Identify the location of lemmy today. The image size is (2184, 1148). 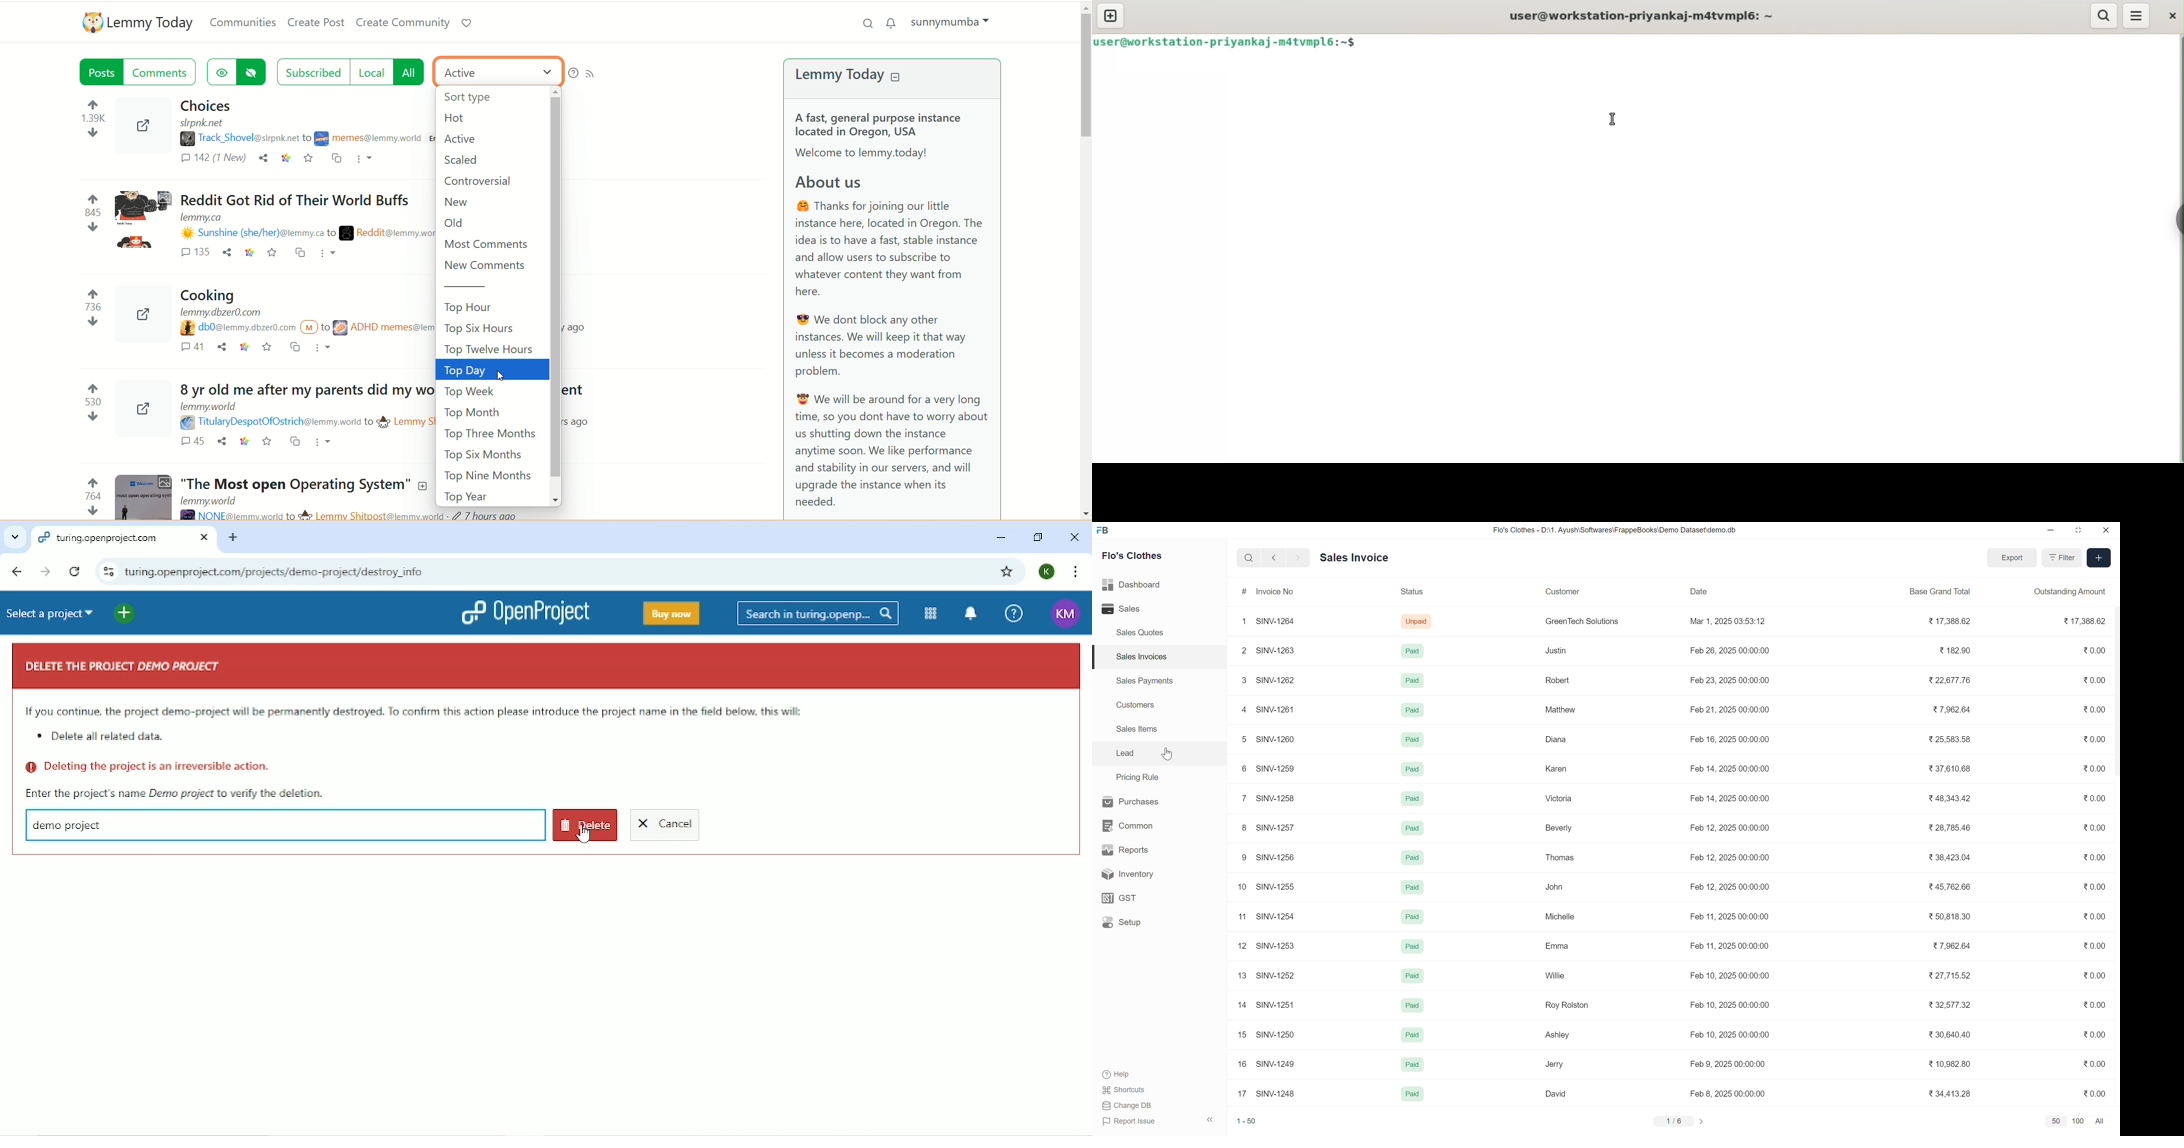
(857, 77).